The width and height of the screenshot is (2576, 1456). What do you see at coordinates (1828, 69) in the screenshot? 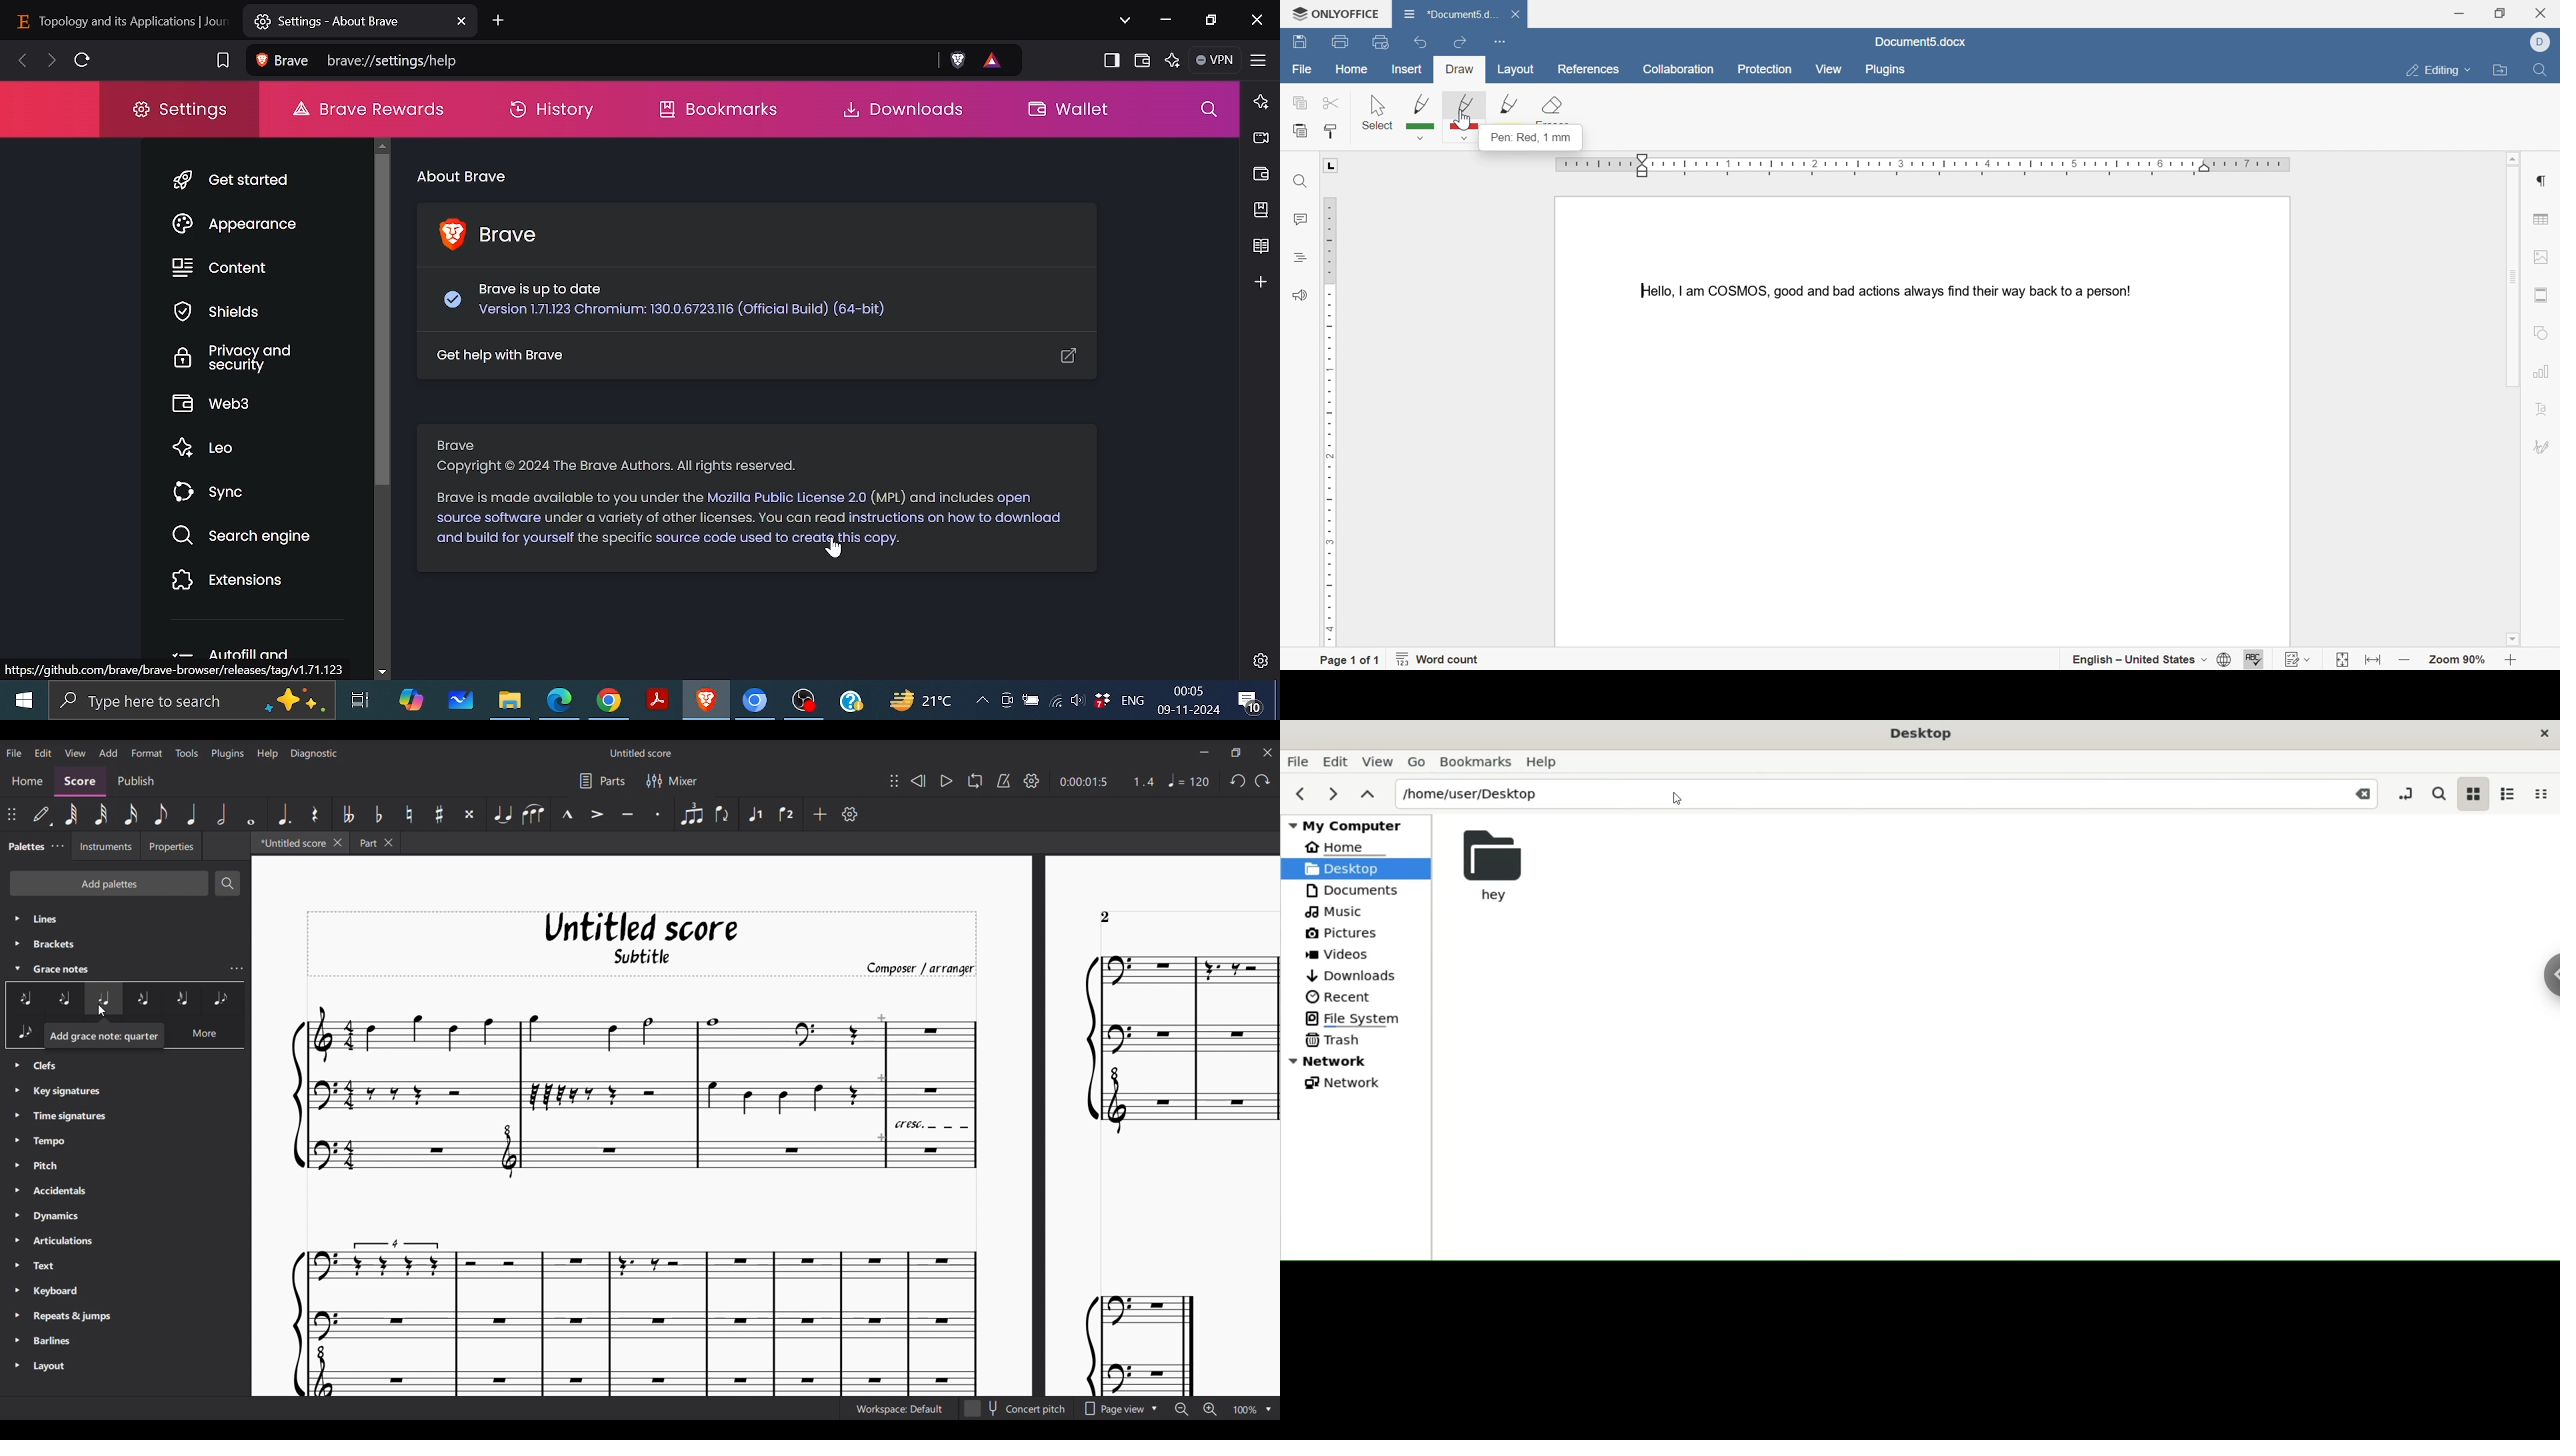
I see `view` at bounding box center [1828, 69].